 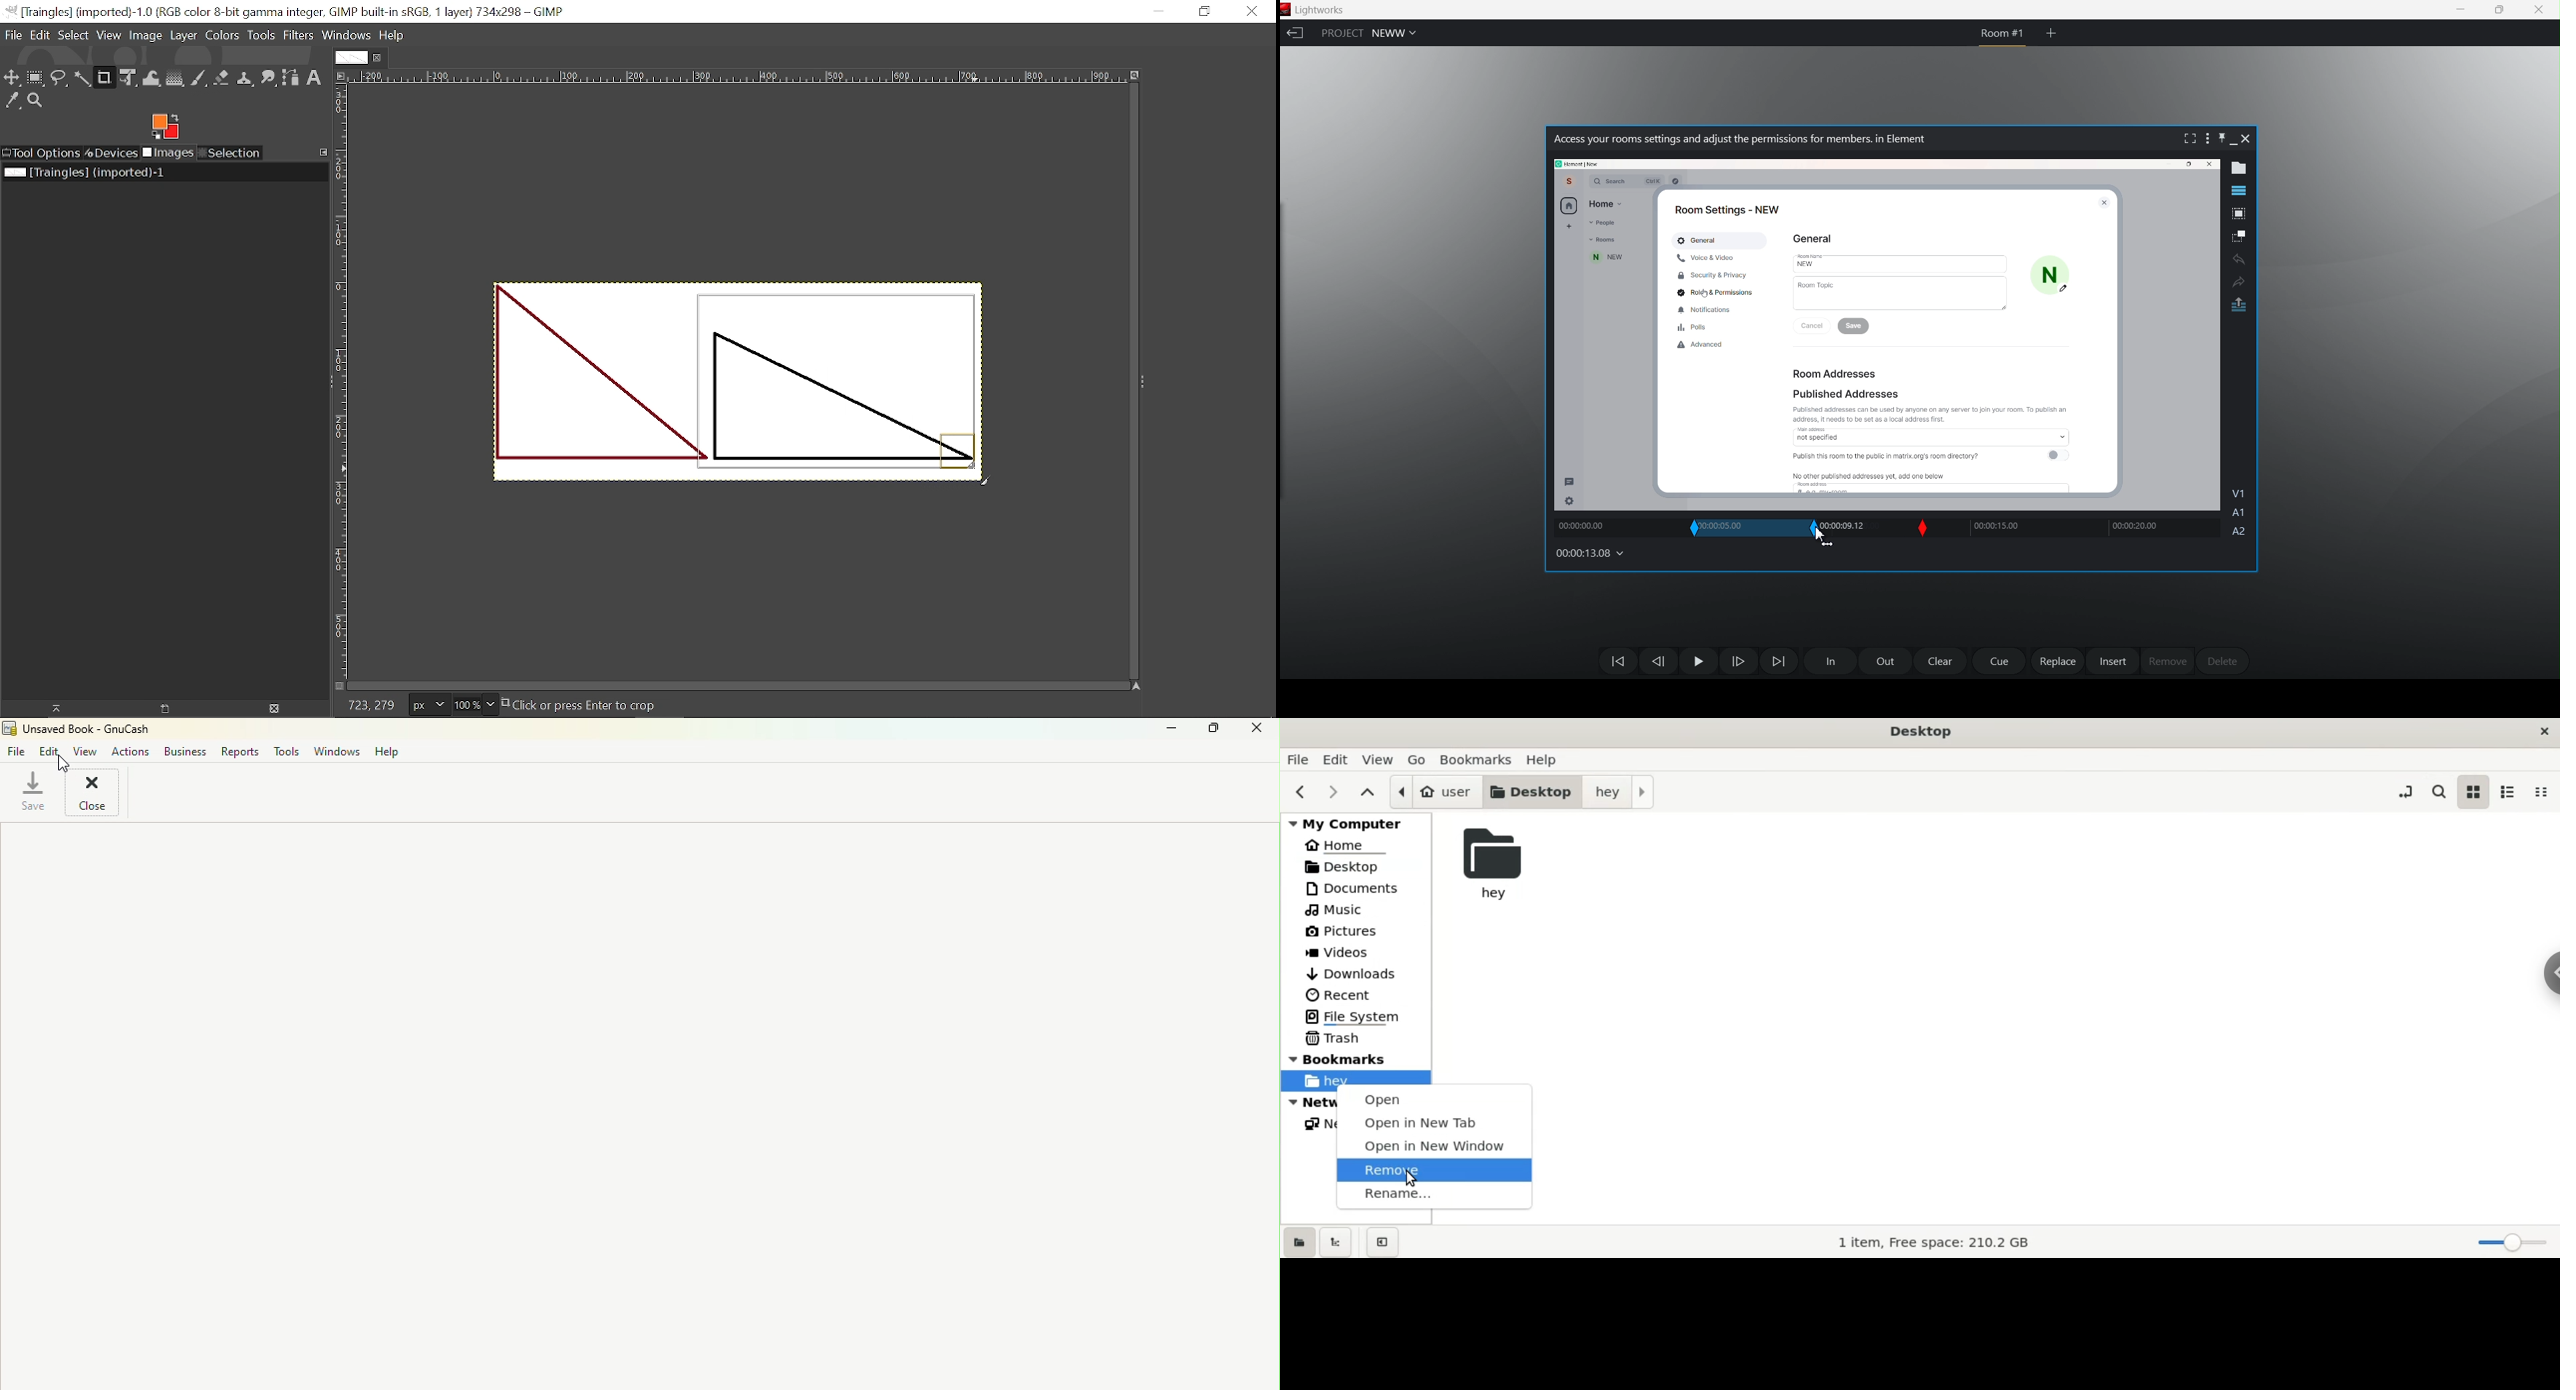 I want to click on A1, so click(x=2238, y=514).